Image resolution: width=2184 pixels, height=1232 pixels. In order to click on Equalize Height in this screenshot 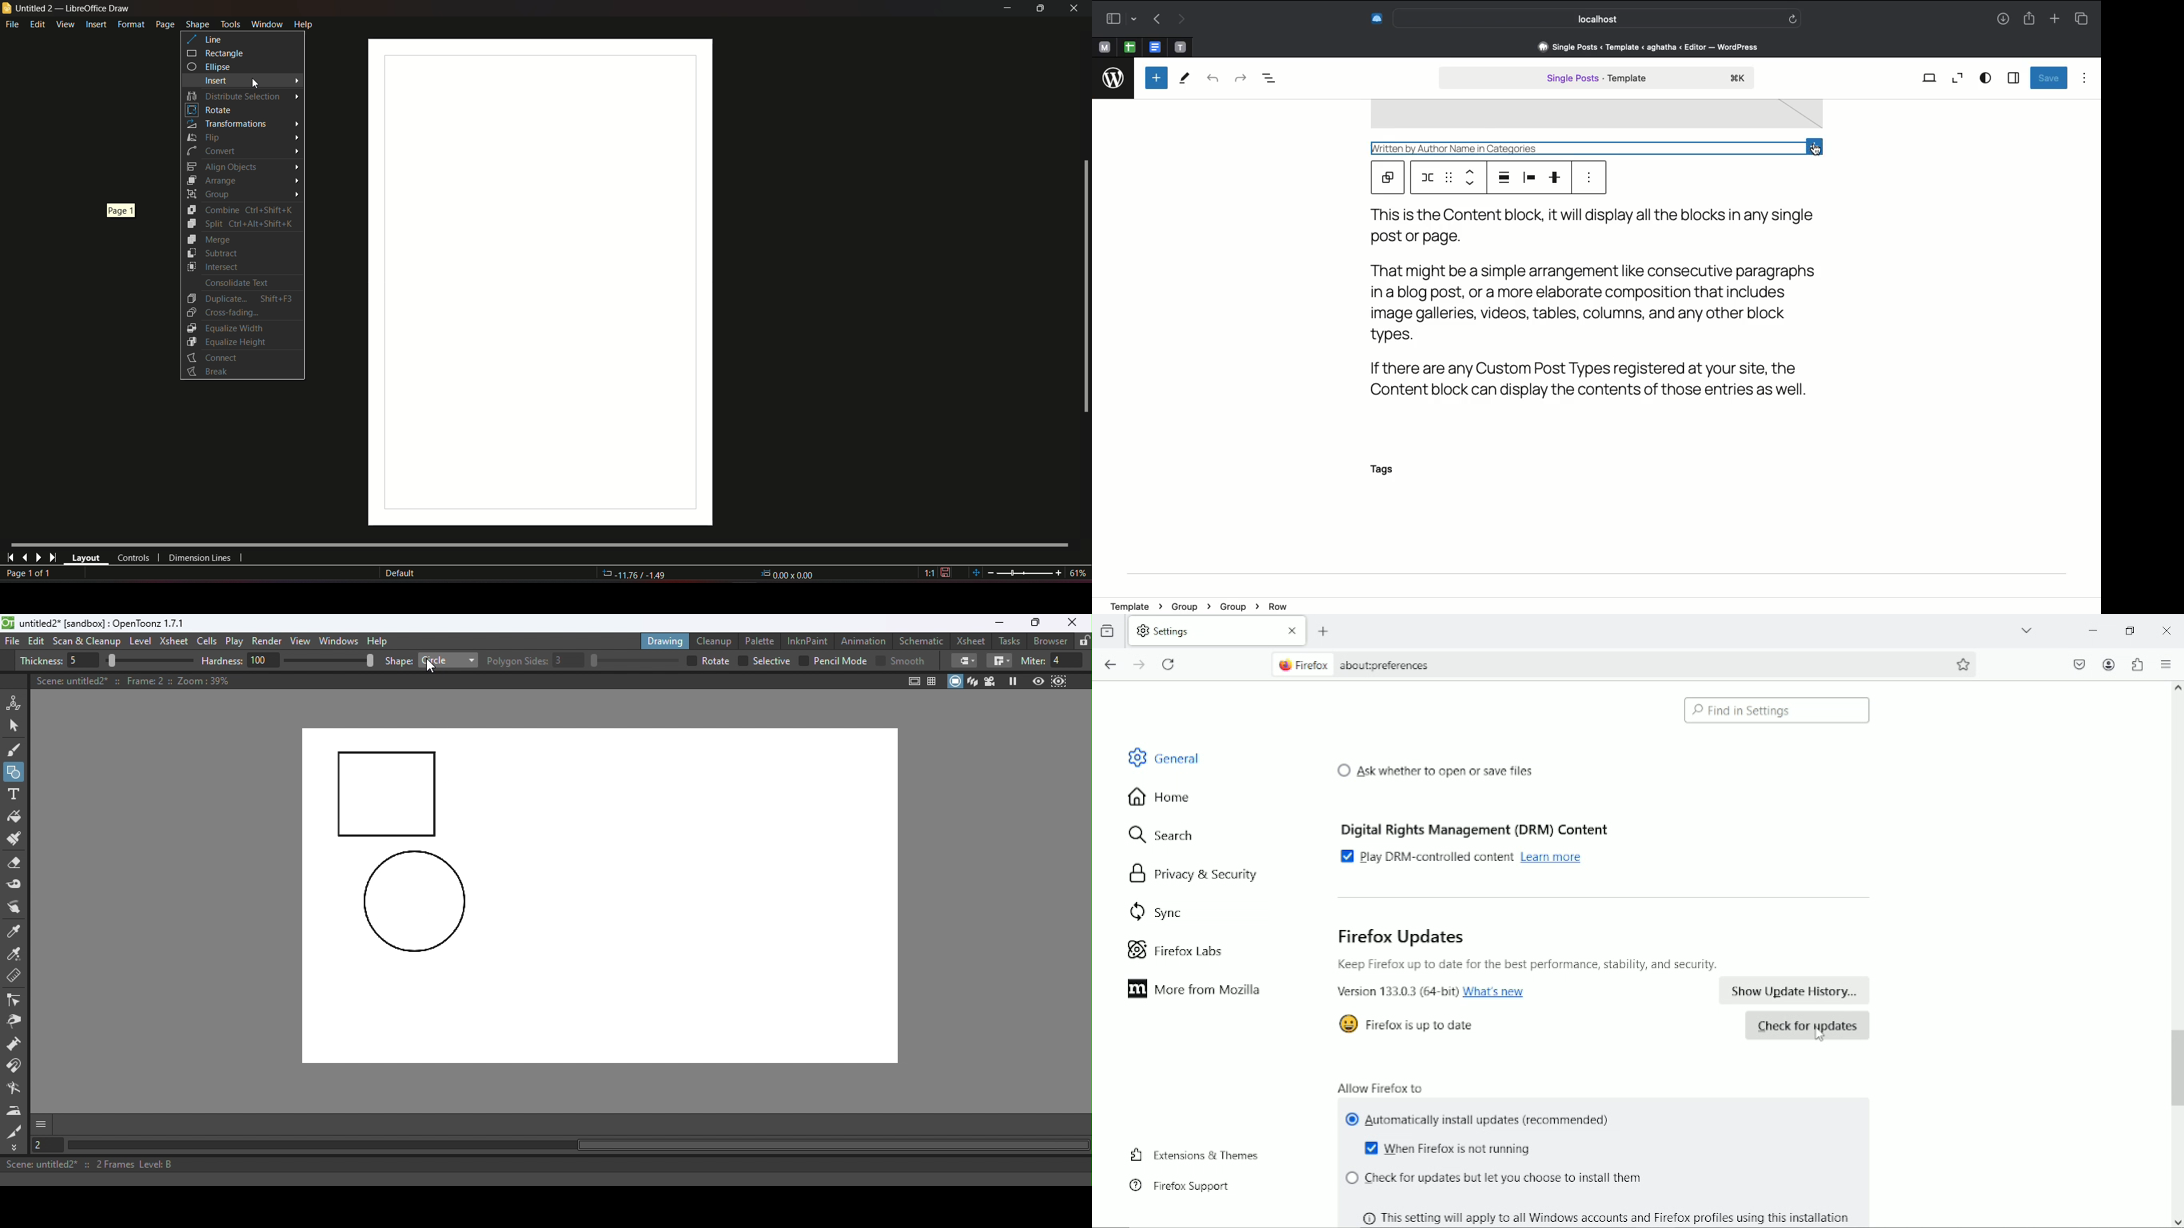, I will do `click(226, 342)`.